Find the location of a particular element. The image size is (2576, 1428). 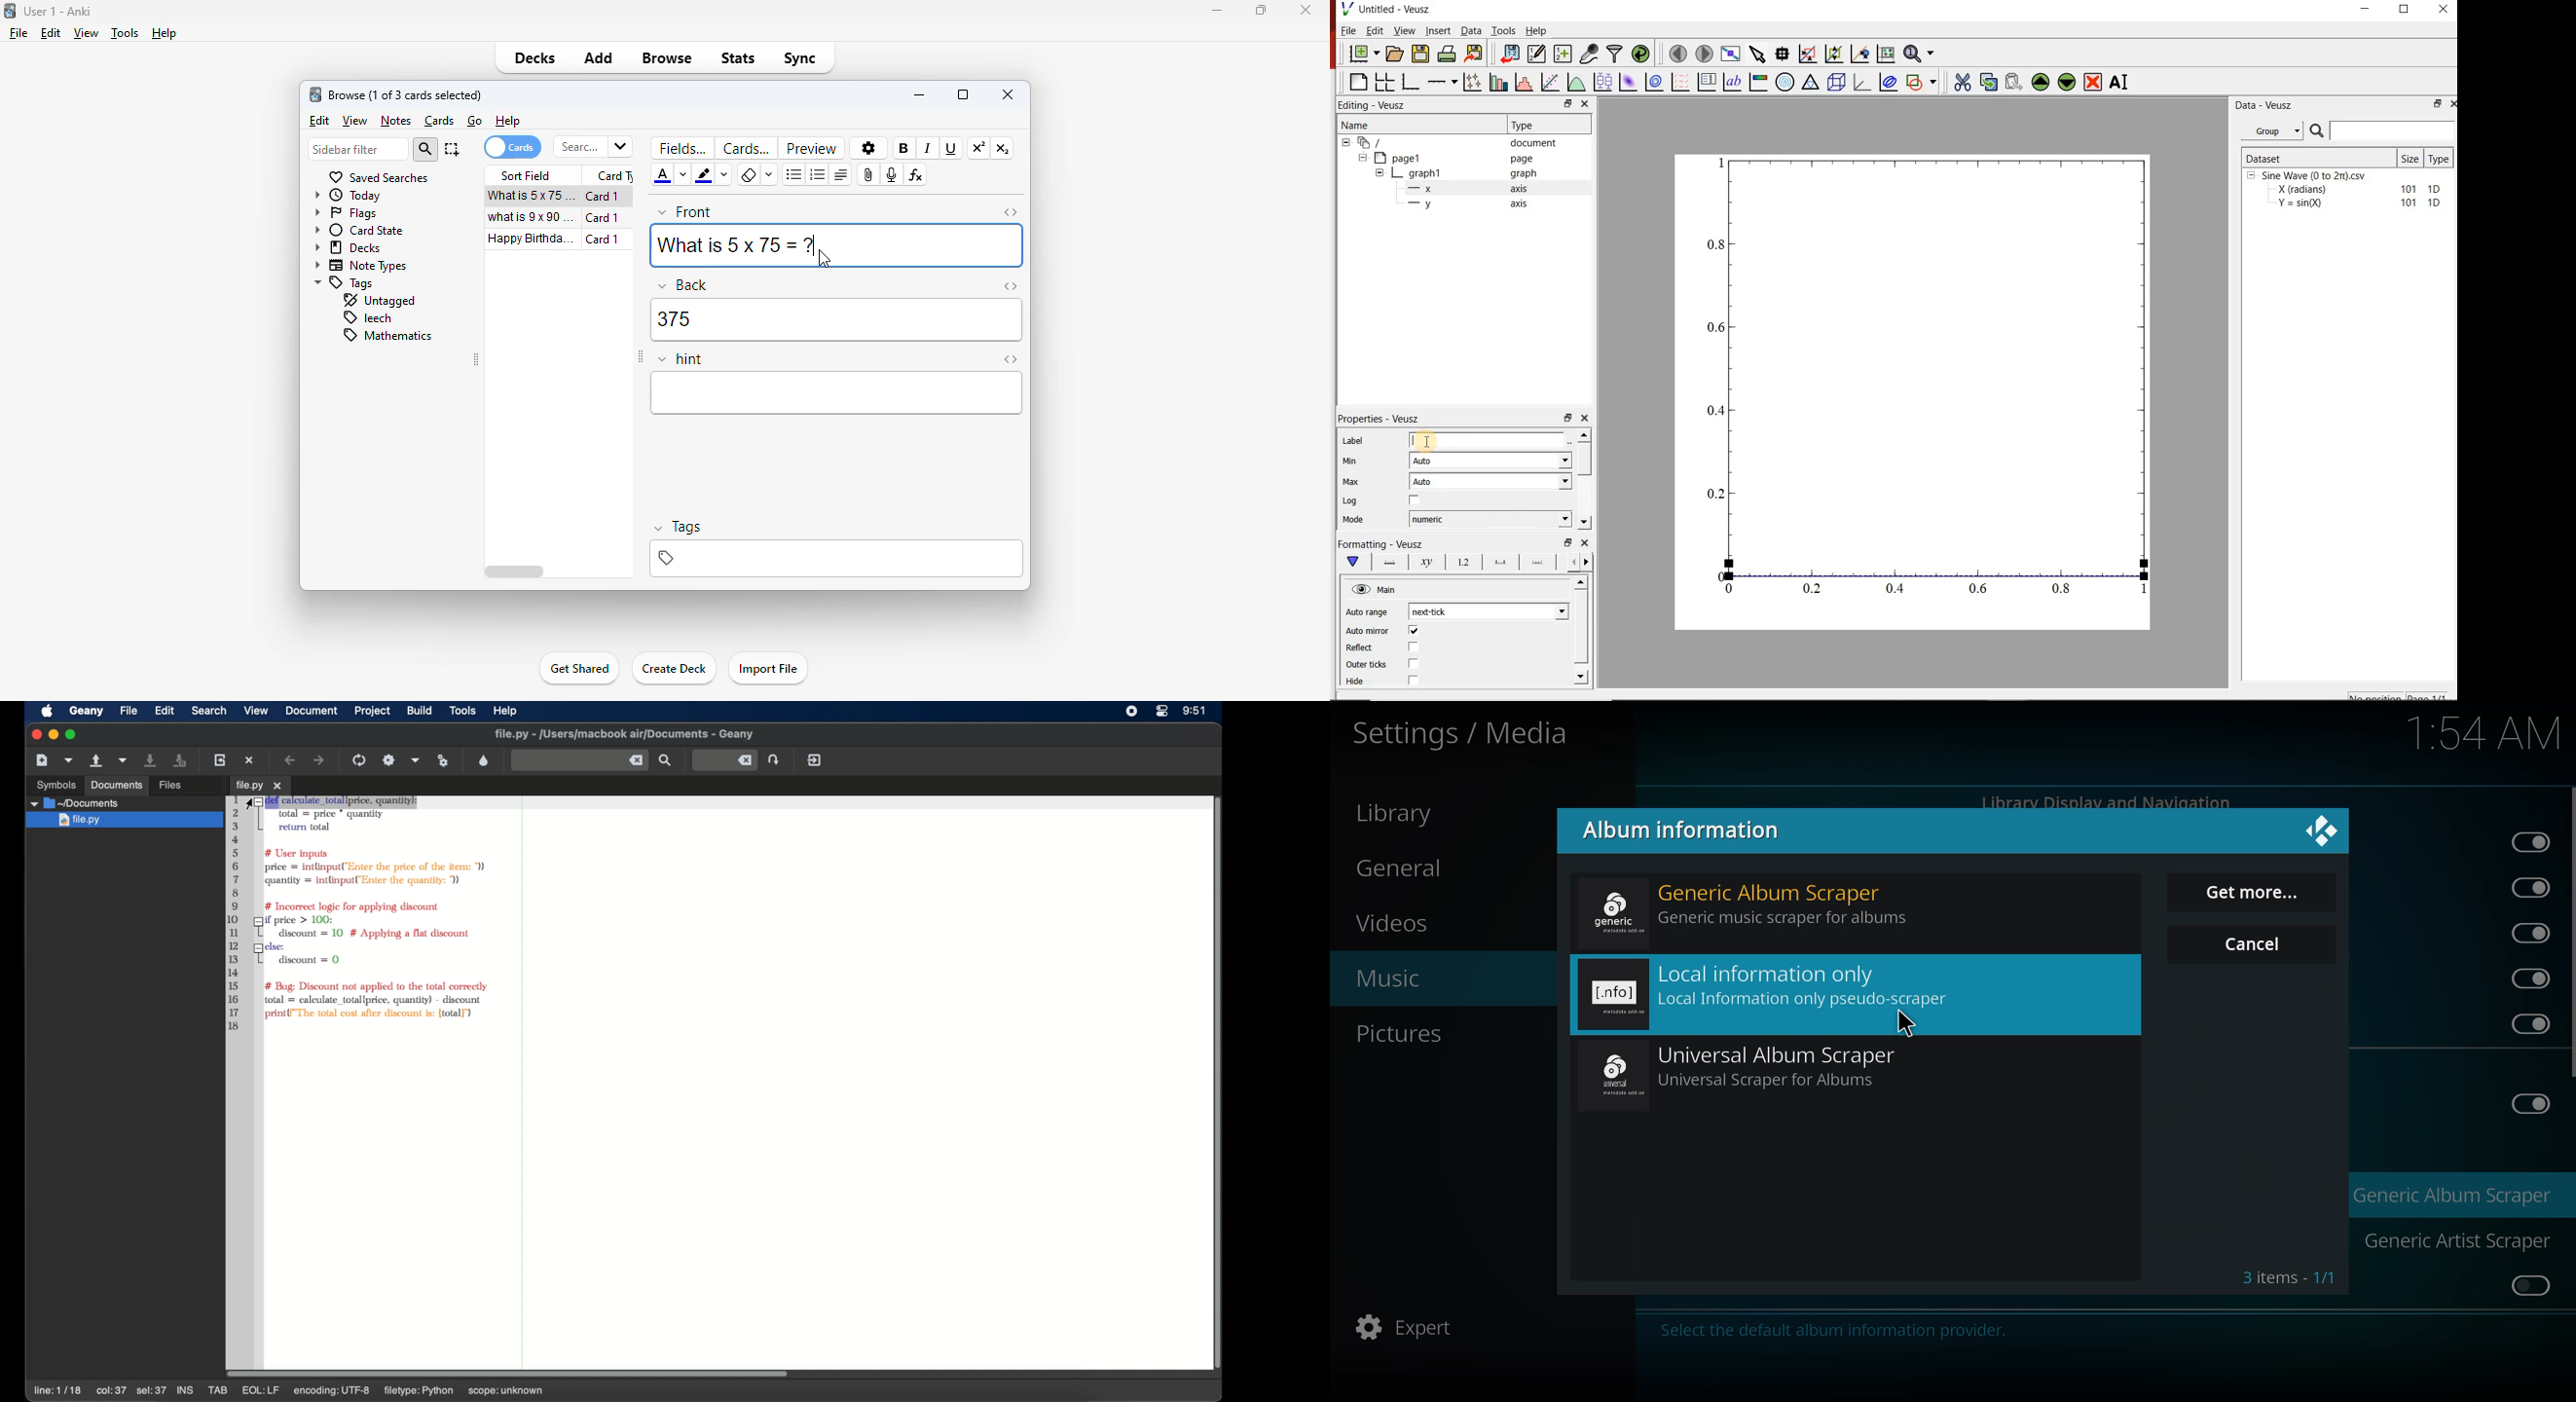

tags is located at coordinates (679, 527).